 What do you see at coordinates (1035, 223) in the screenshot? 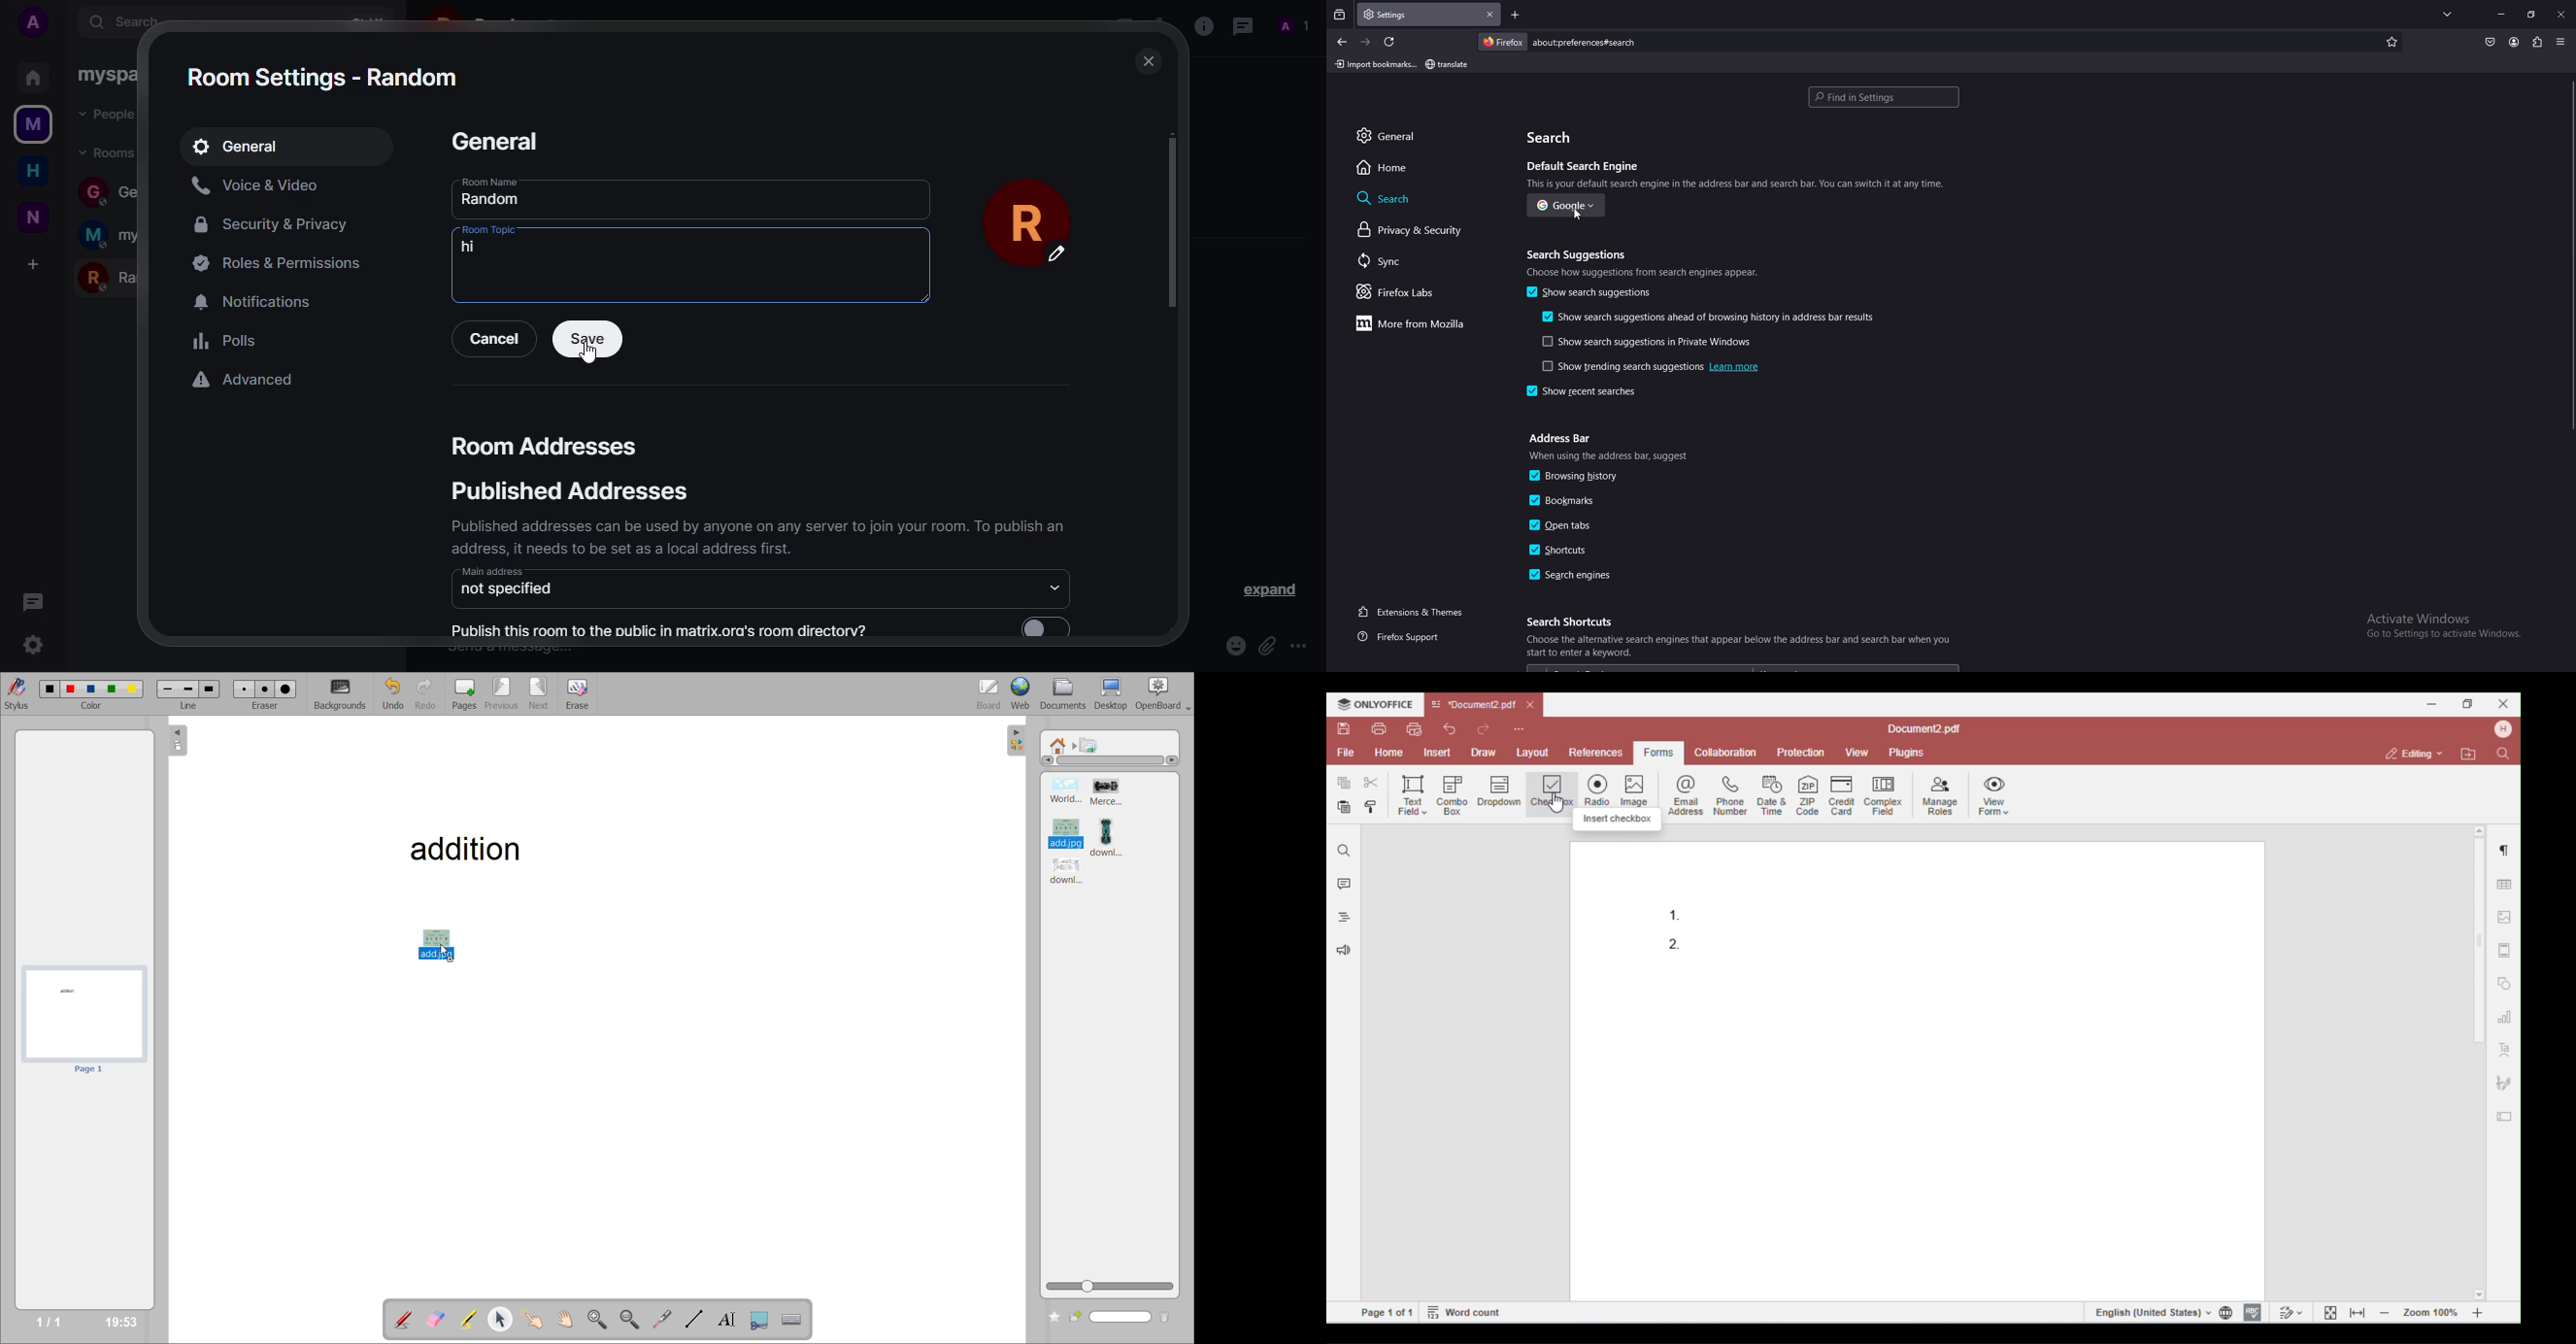
I see `profile pic` at bounding box center [1035, 223].